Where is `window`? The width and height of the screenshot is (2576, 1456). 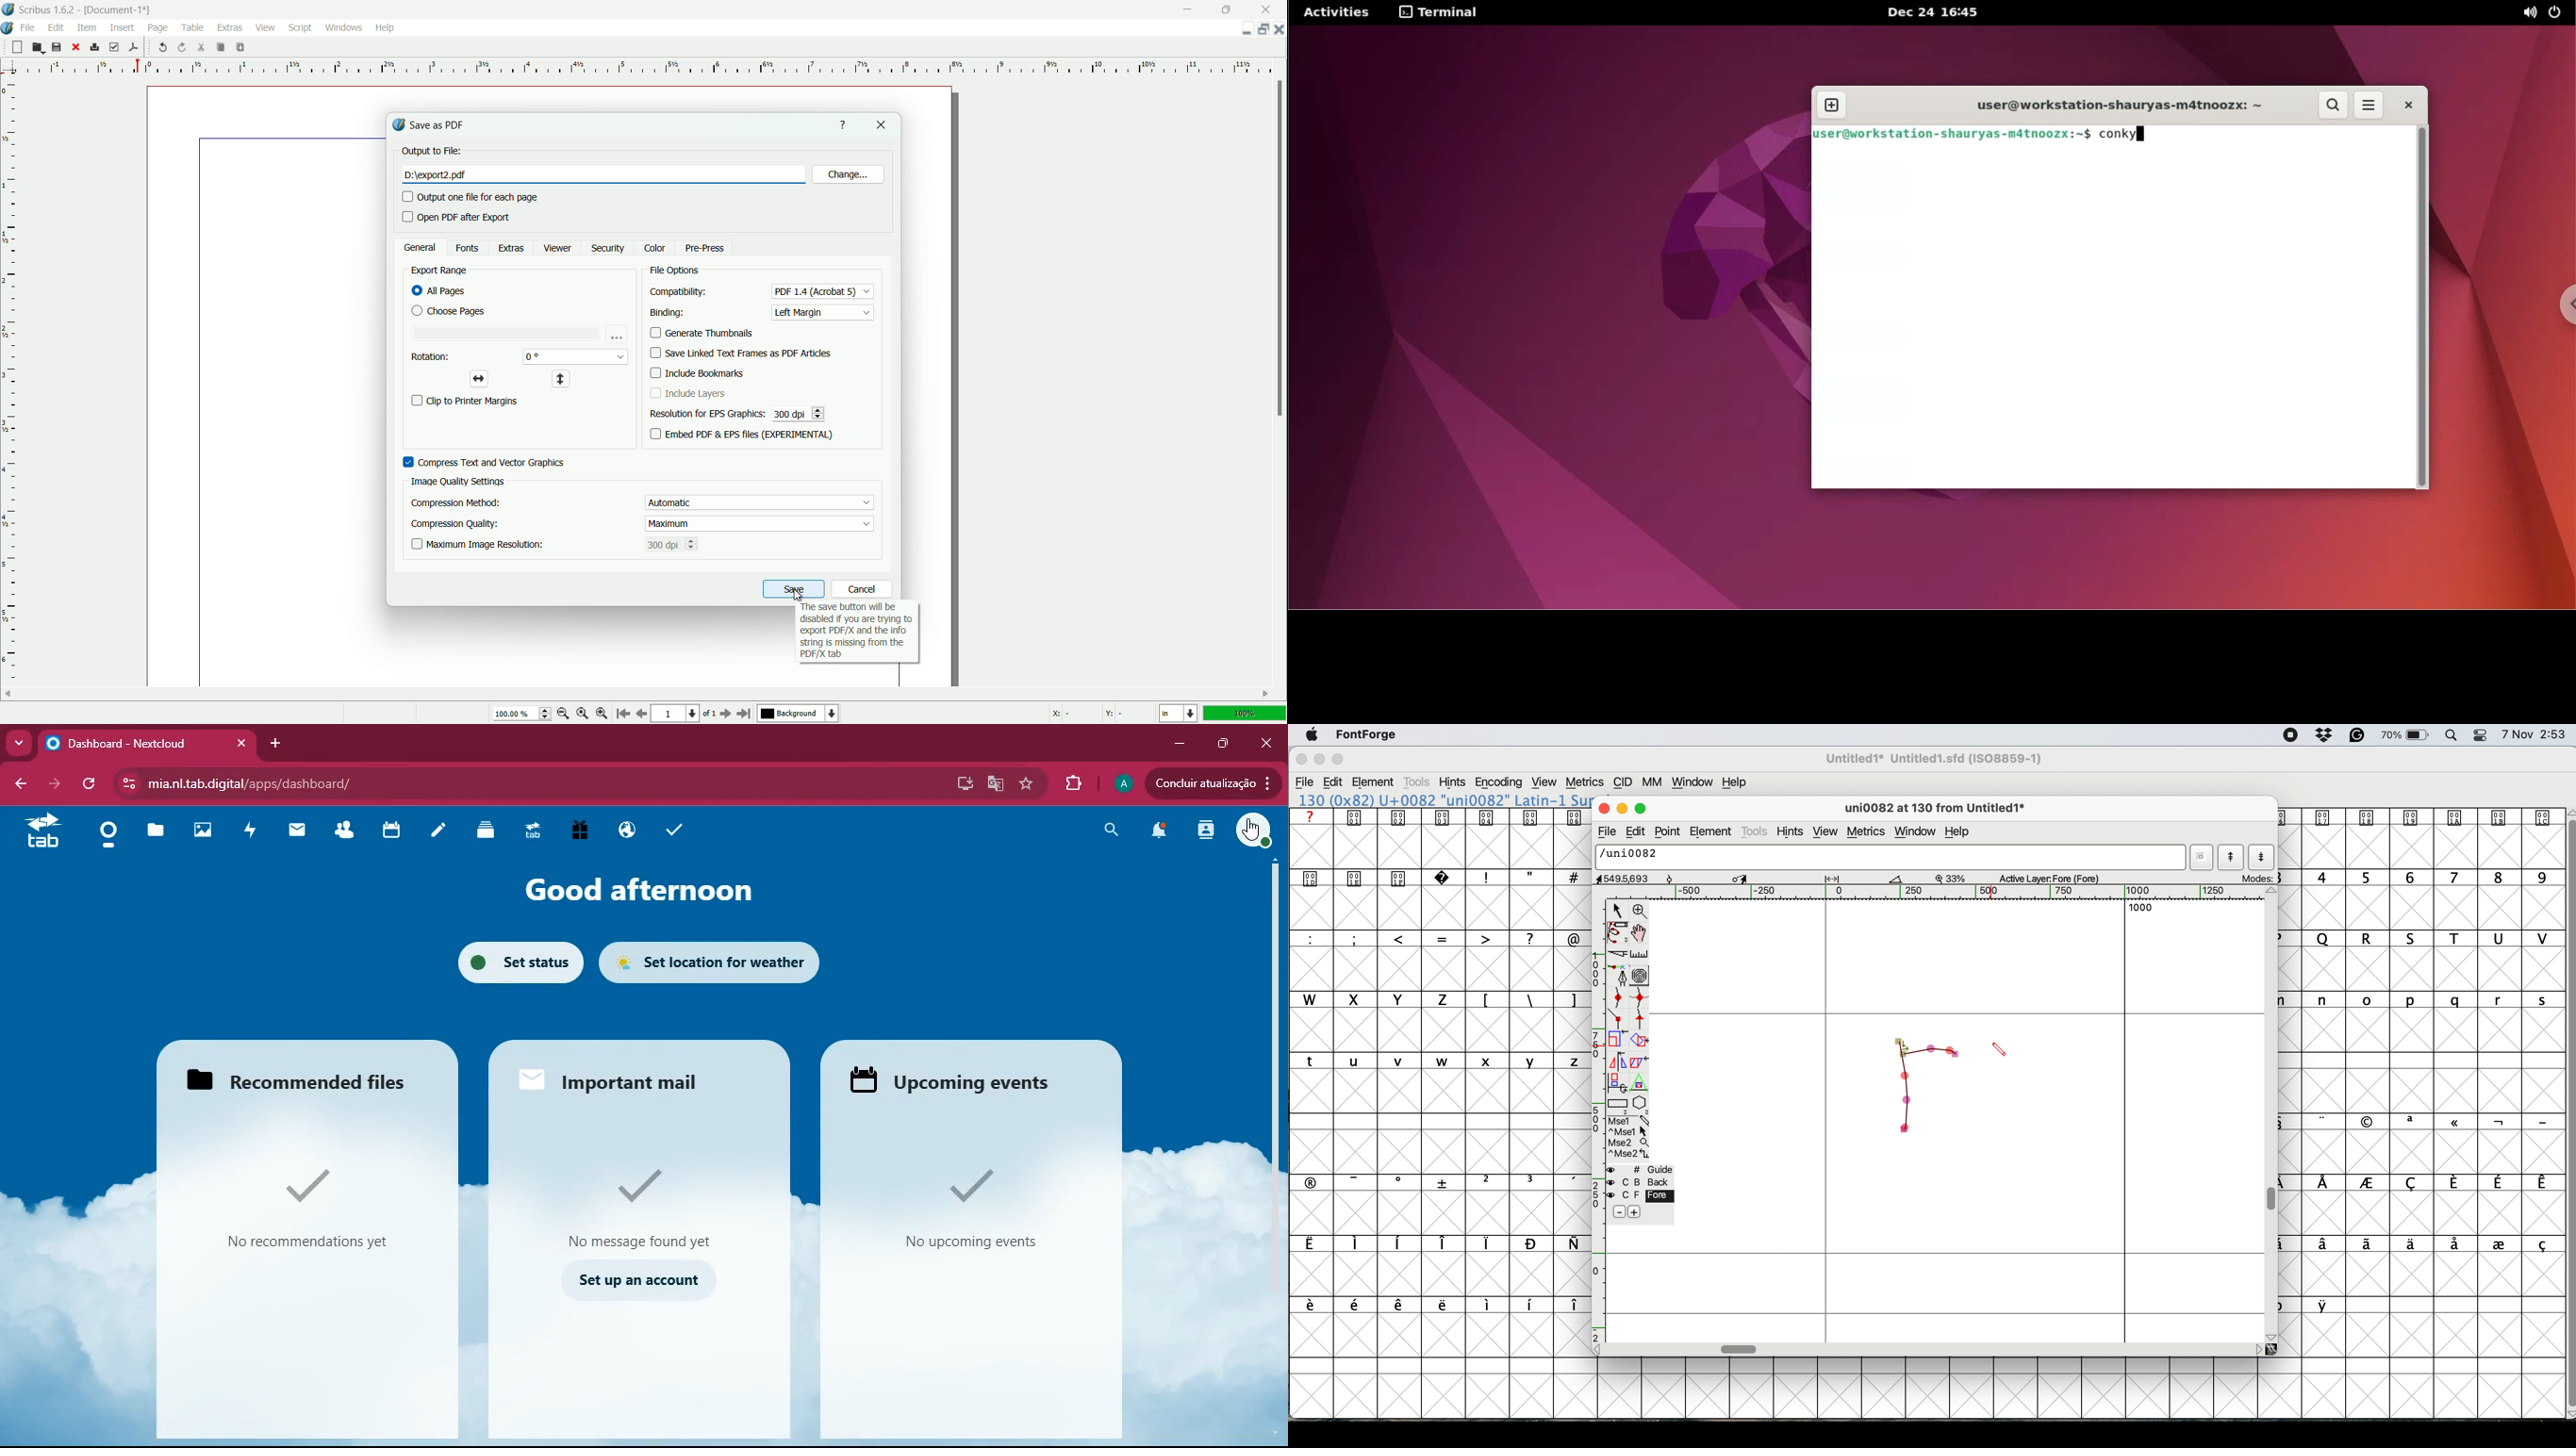 window is located at coordinates (1915, 830).